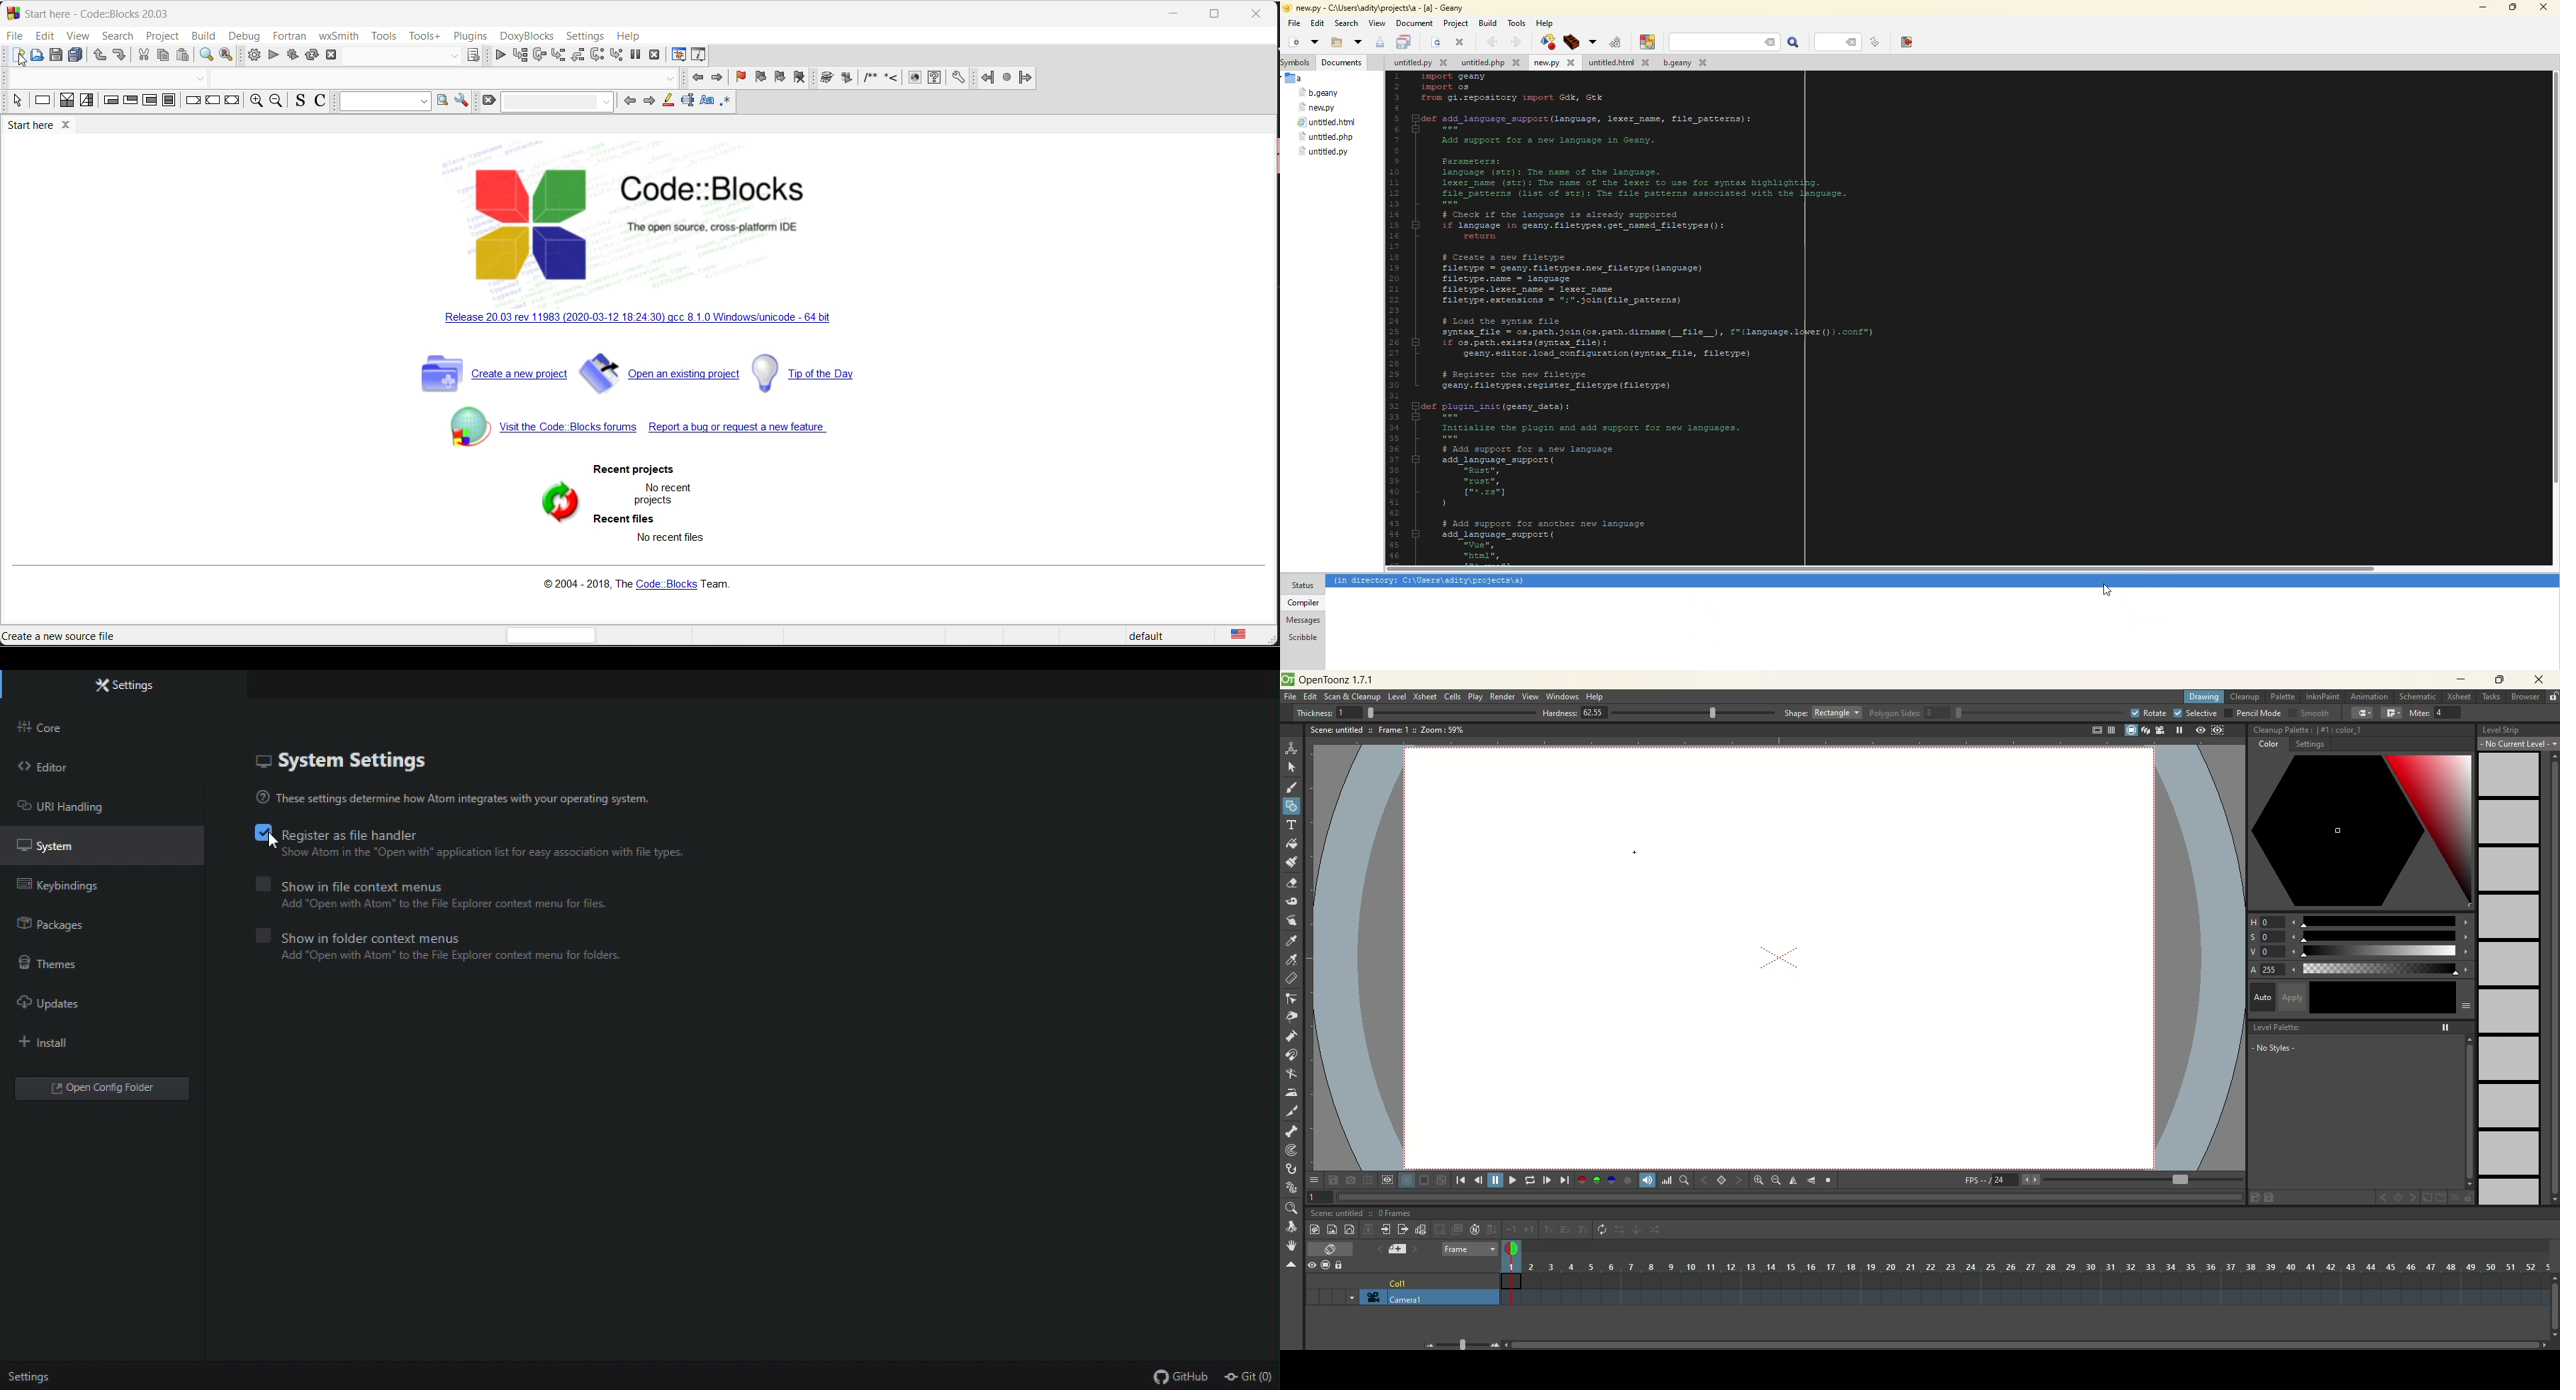 This screenshot has width=2576, height=1400. I want to click on hand, so click(1291, 1245).